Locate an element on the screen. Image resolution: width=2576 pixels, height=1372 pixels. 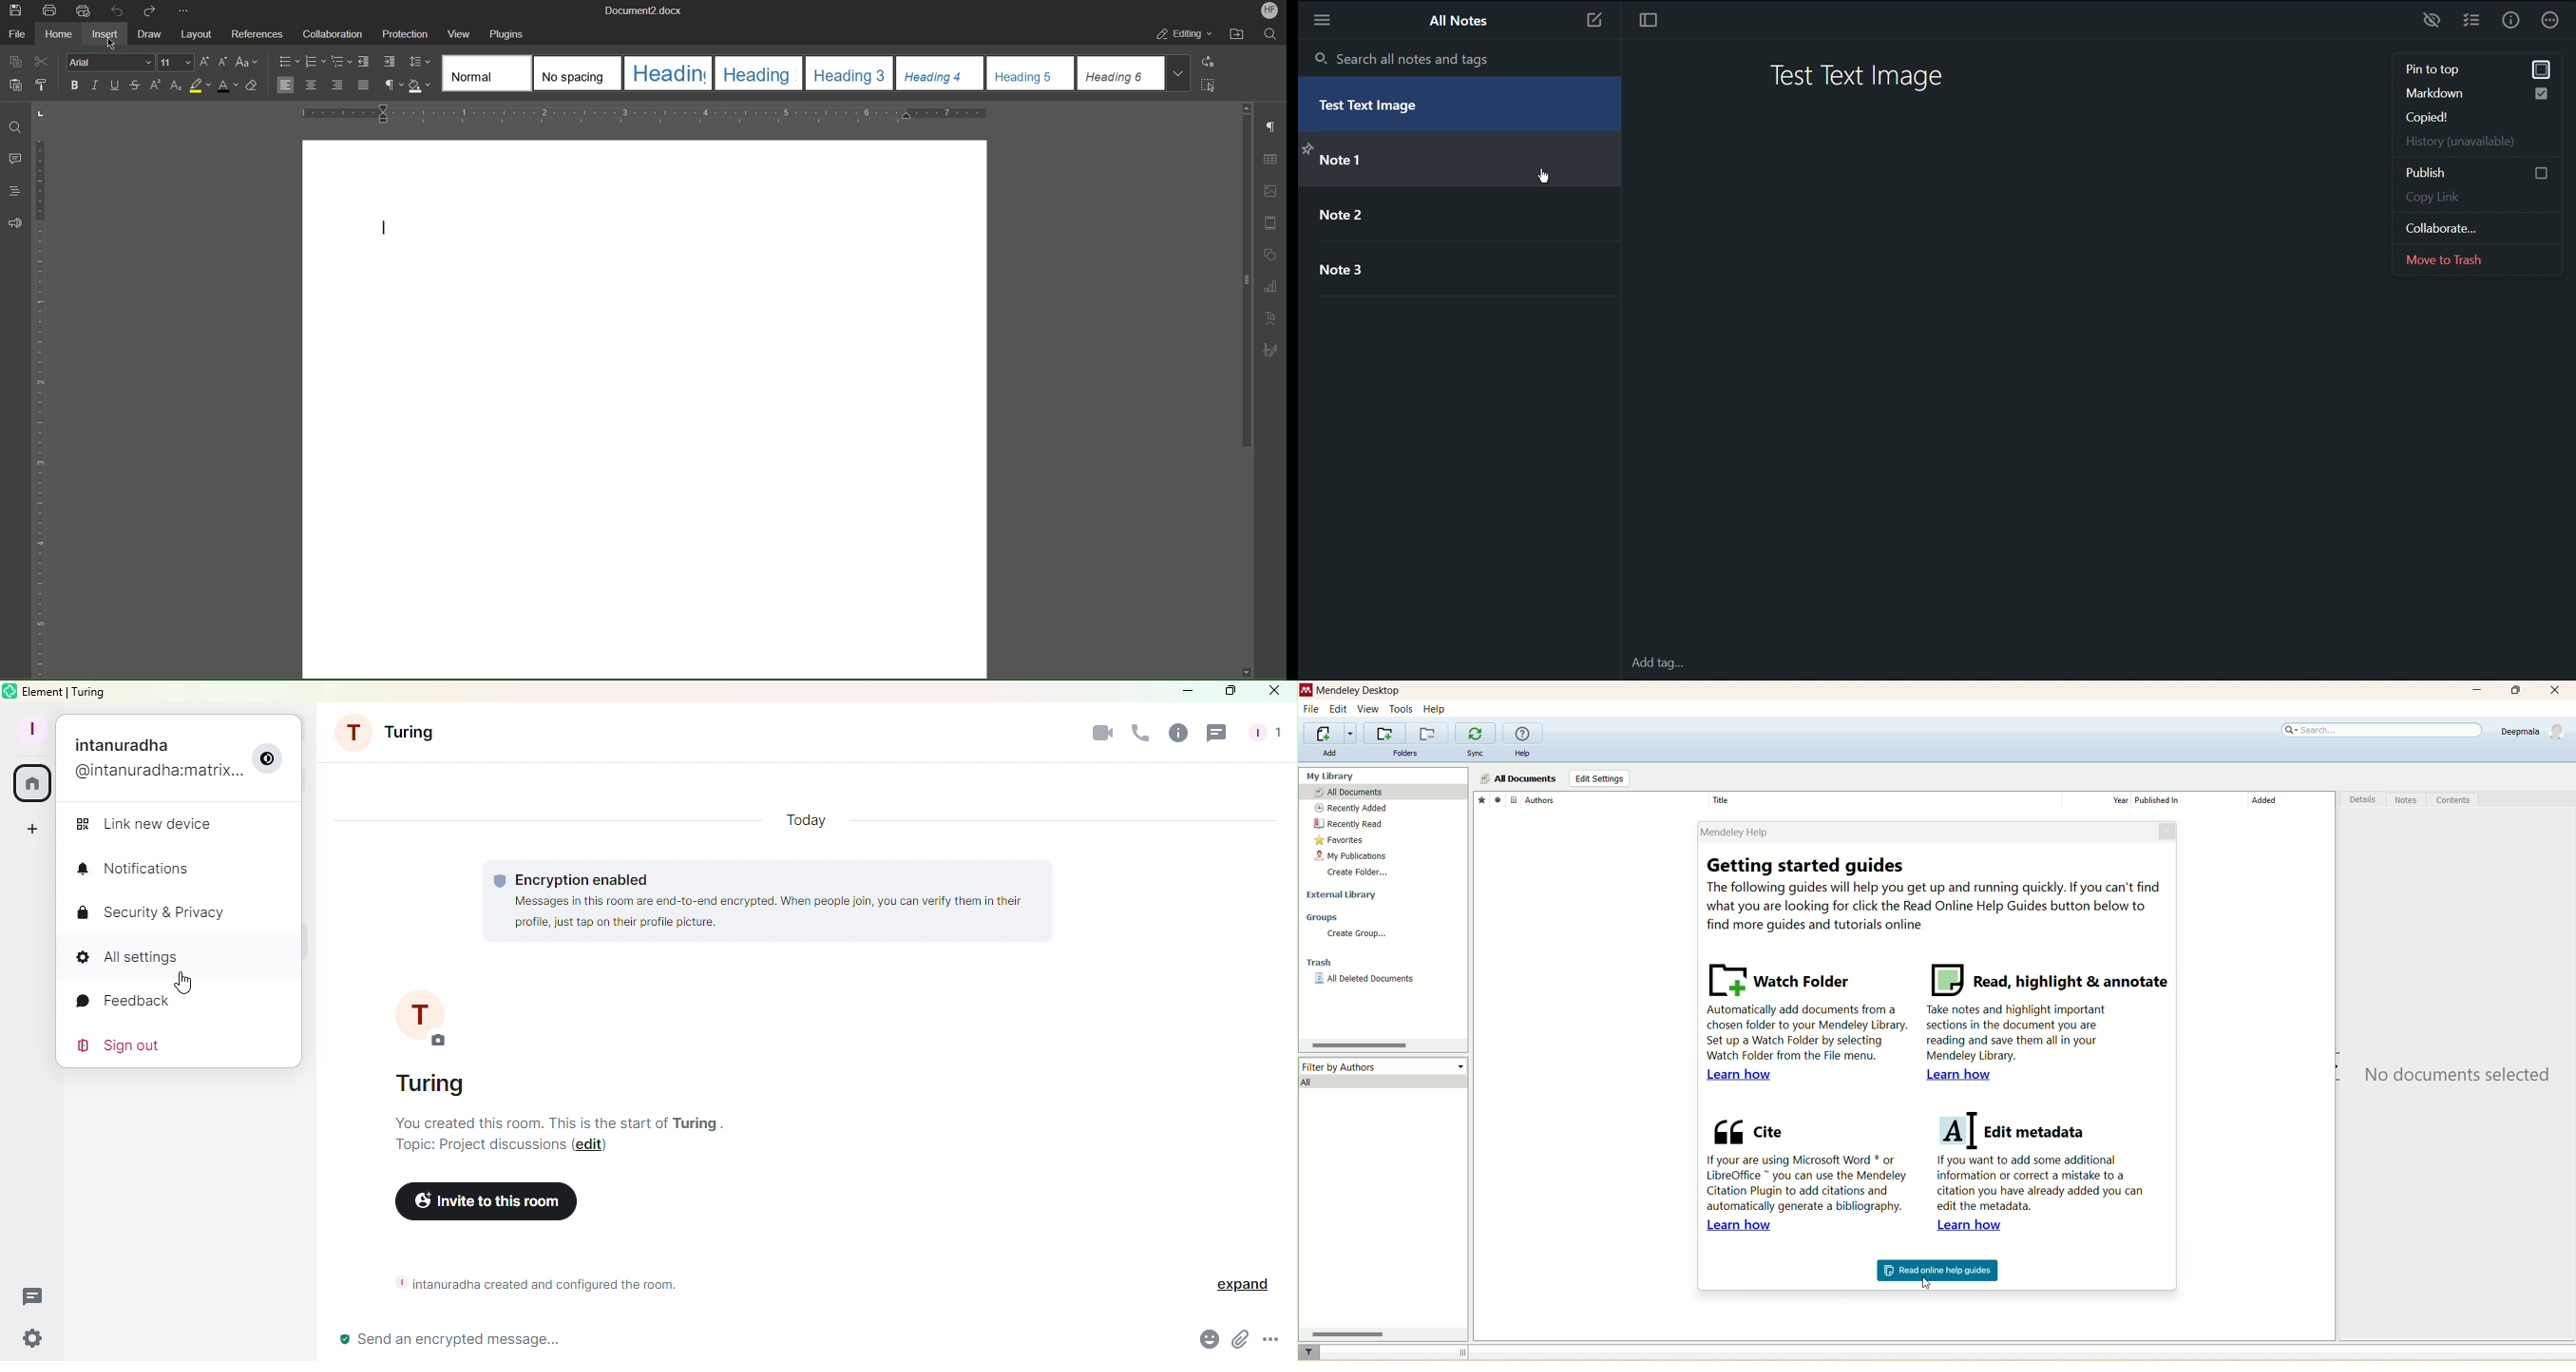
Automatically add documents from a chosen folder to your Mendeley Library. Set up a Watch Folder by selecting Watch Folder from the File menu. is located at coordinates (1803, 1032).